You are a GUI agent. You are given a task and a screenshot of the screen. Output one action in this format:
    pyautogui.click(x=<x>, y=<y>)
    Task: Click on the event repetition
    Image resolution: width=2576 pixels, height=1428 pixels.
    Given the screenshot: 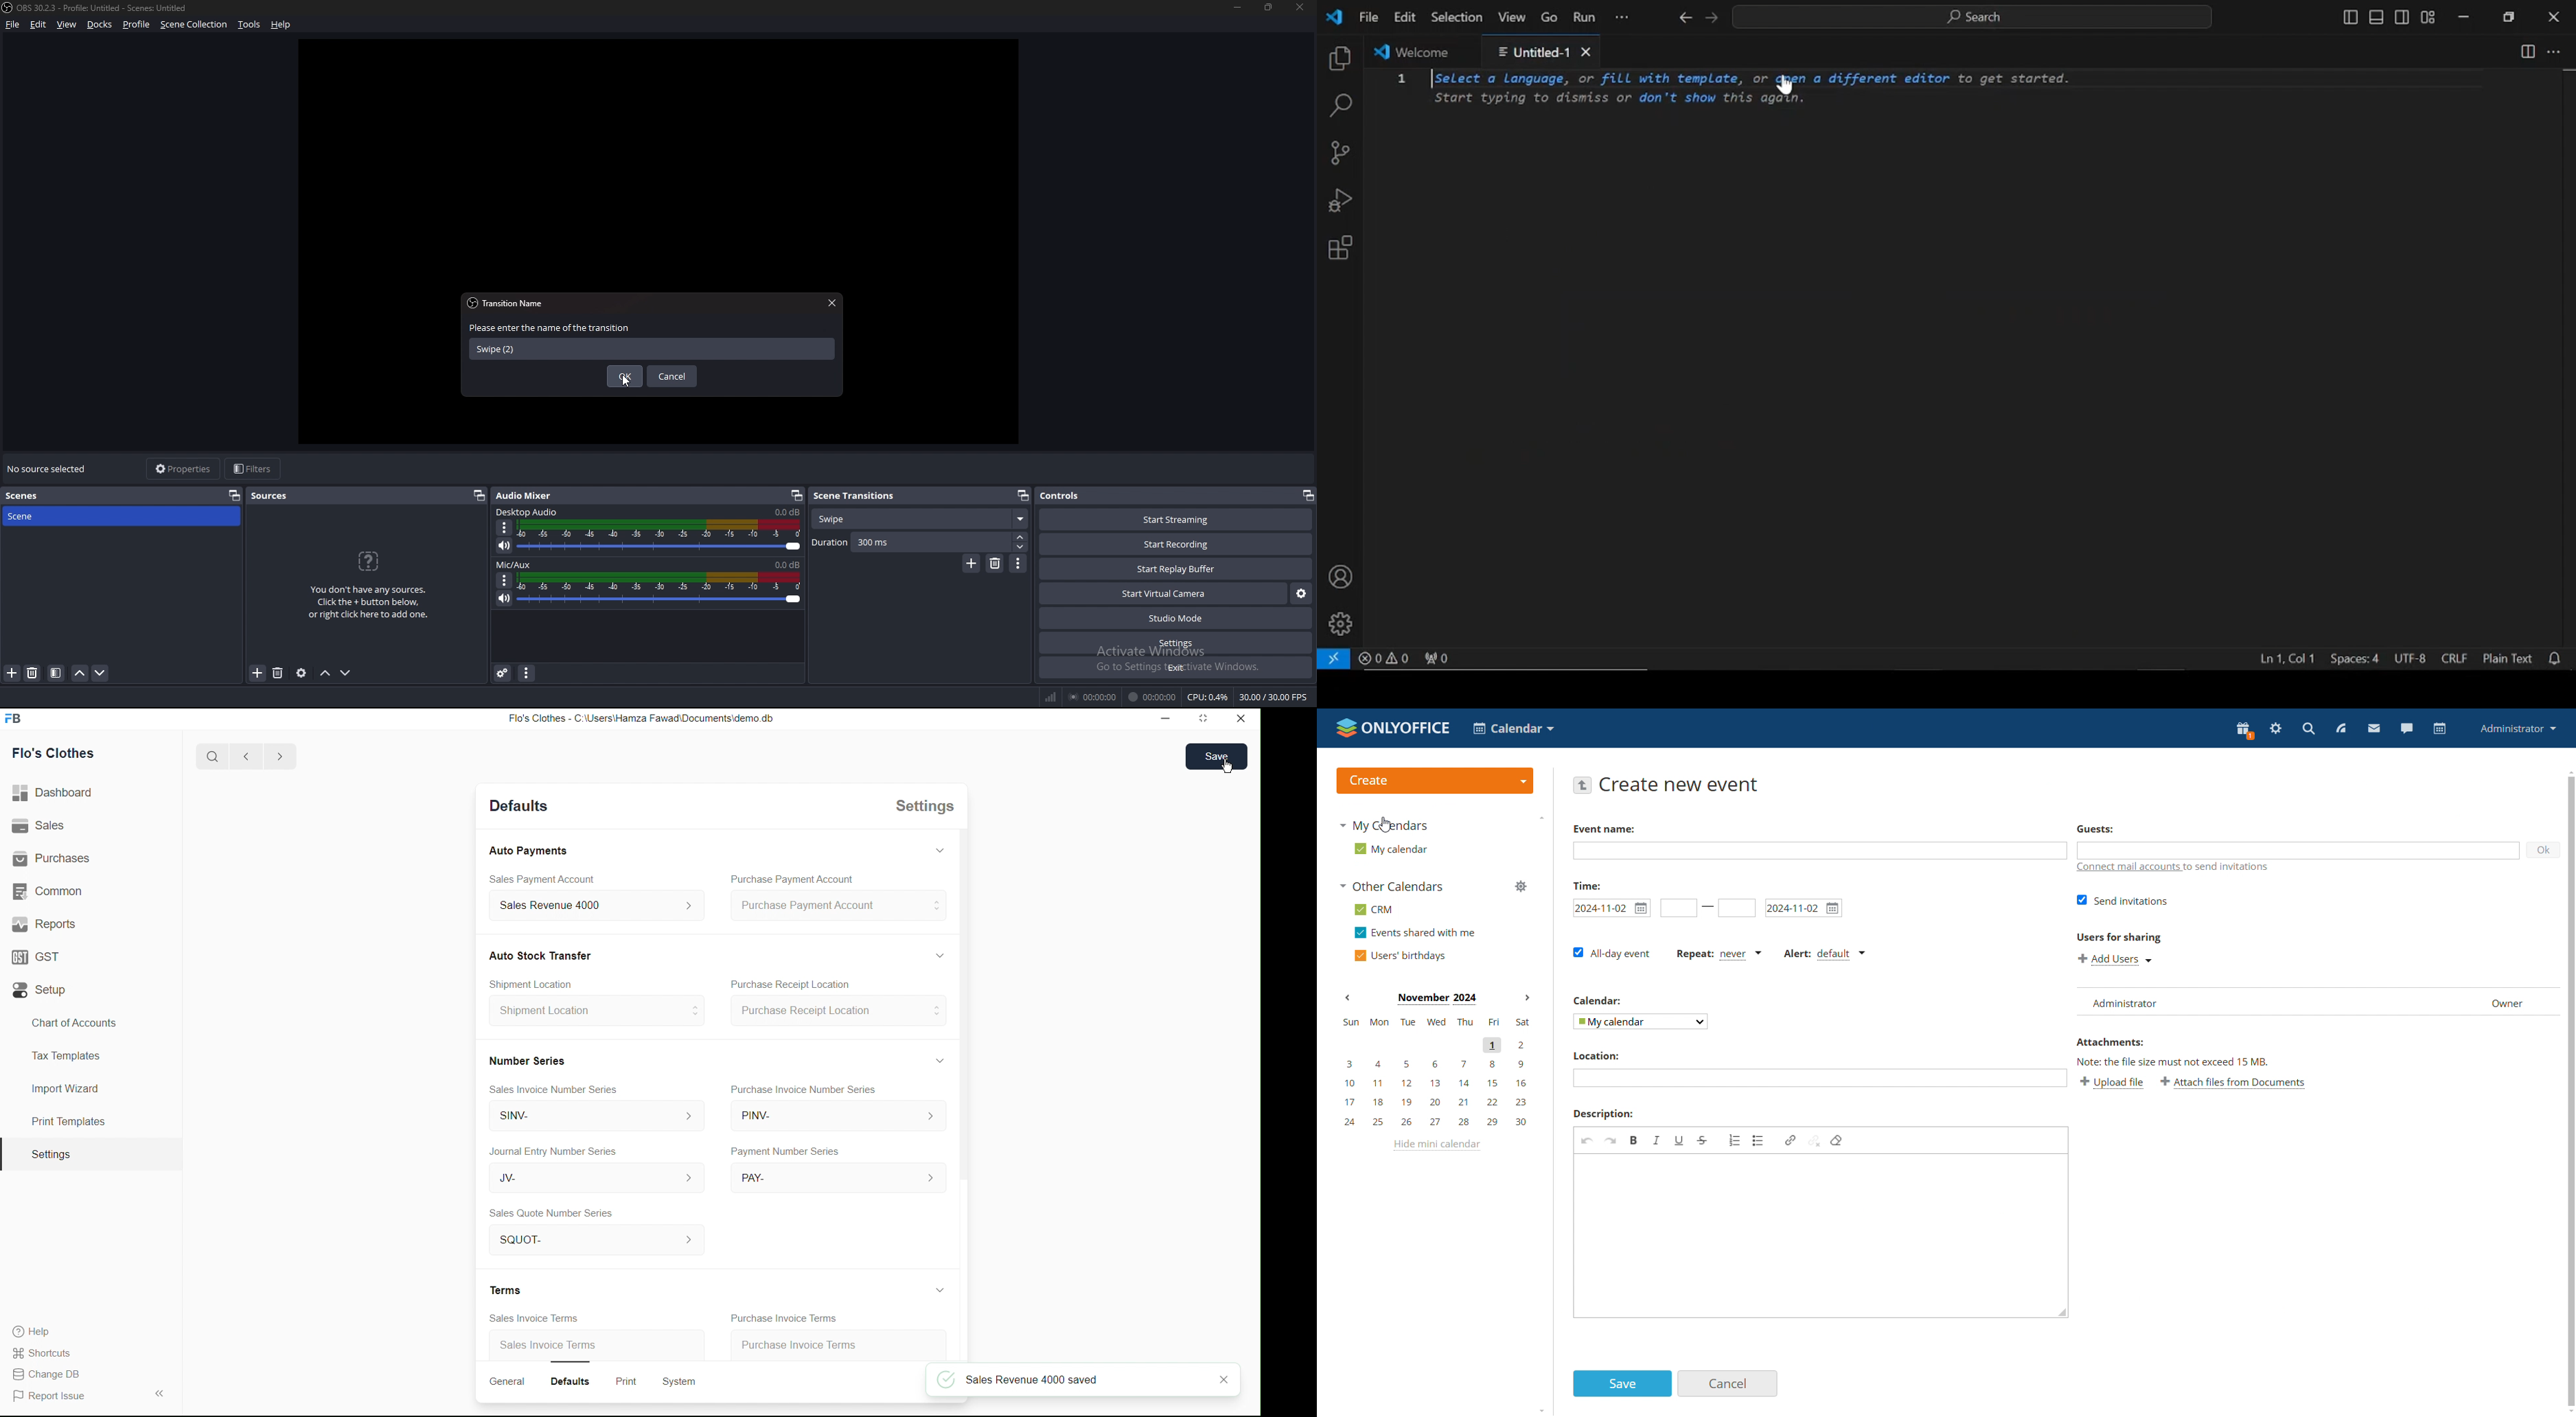 What is the action you would take?
    pyautogui.click(x=1718, y=955)
    